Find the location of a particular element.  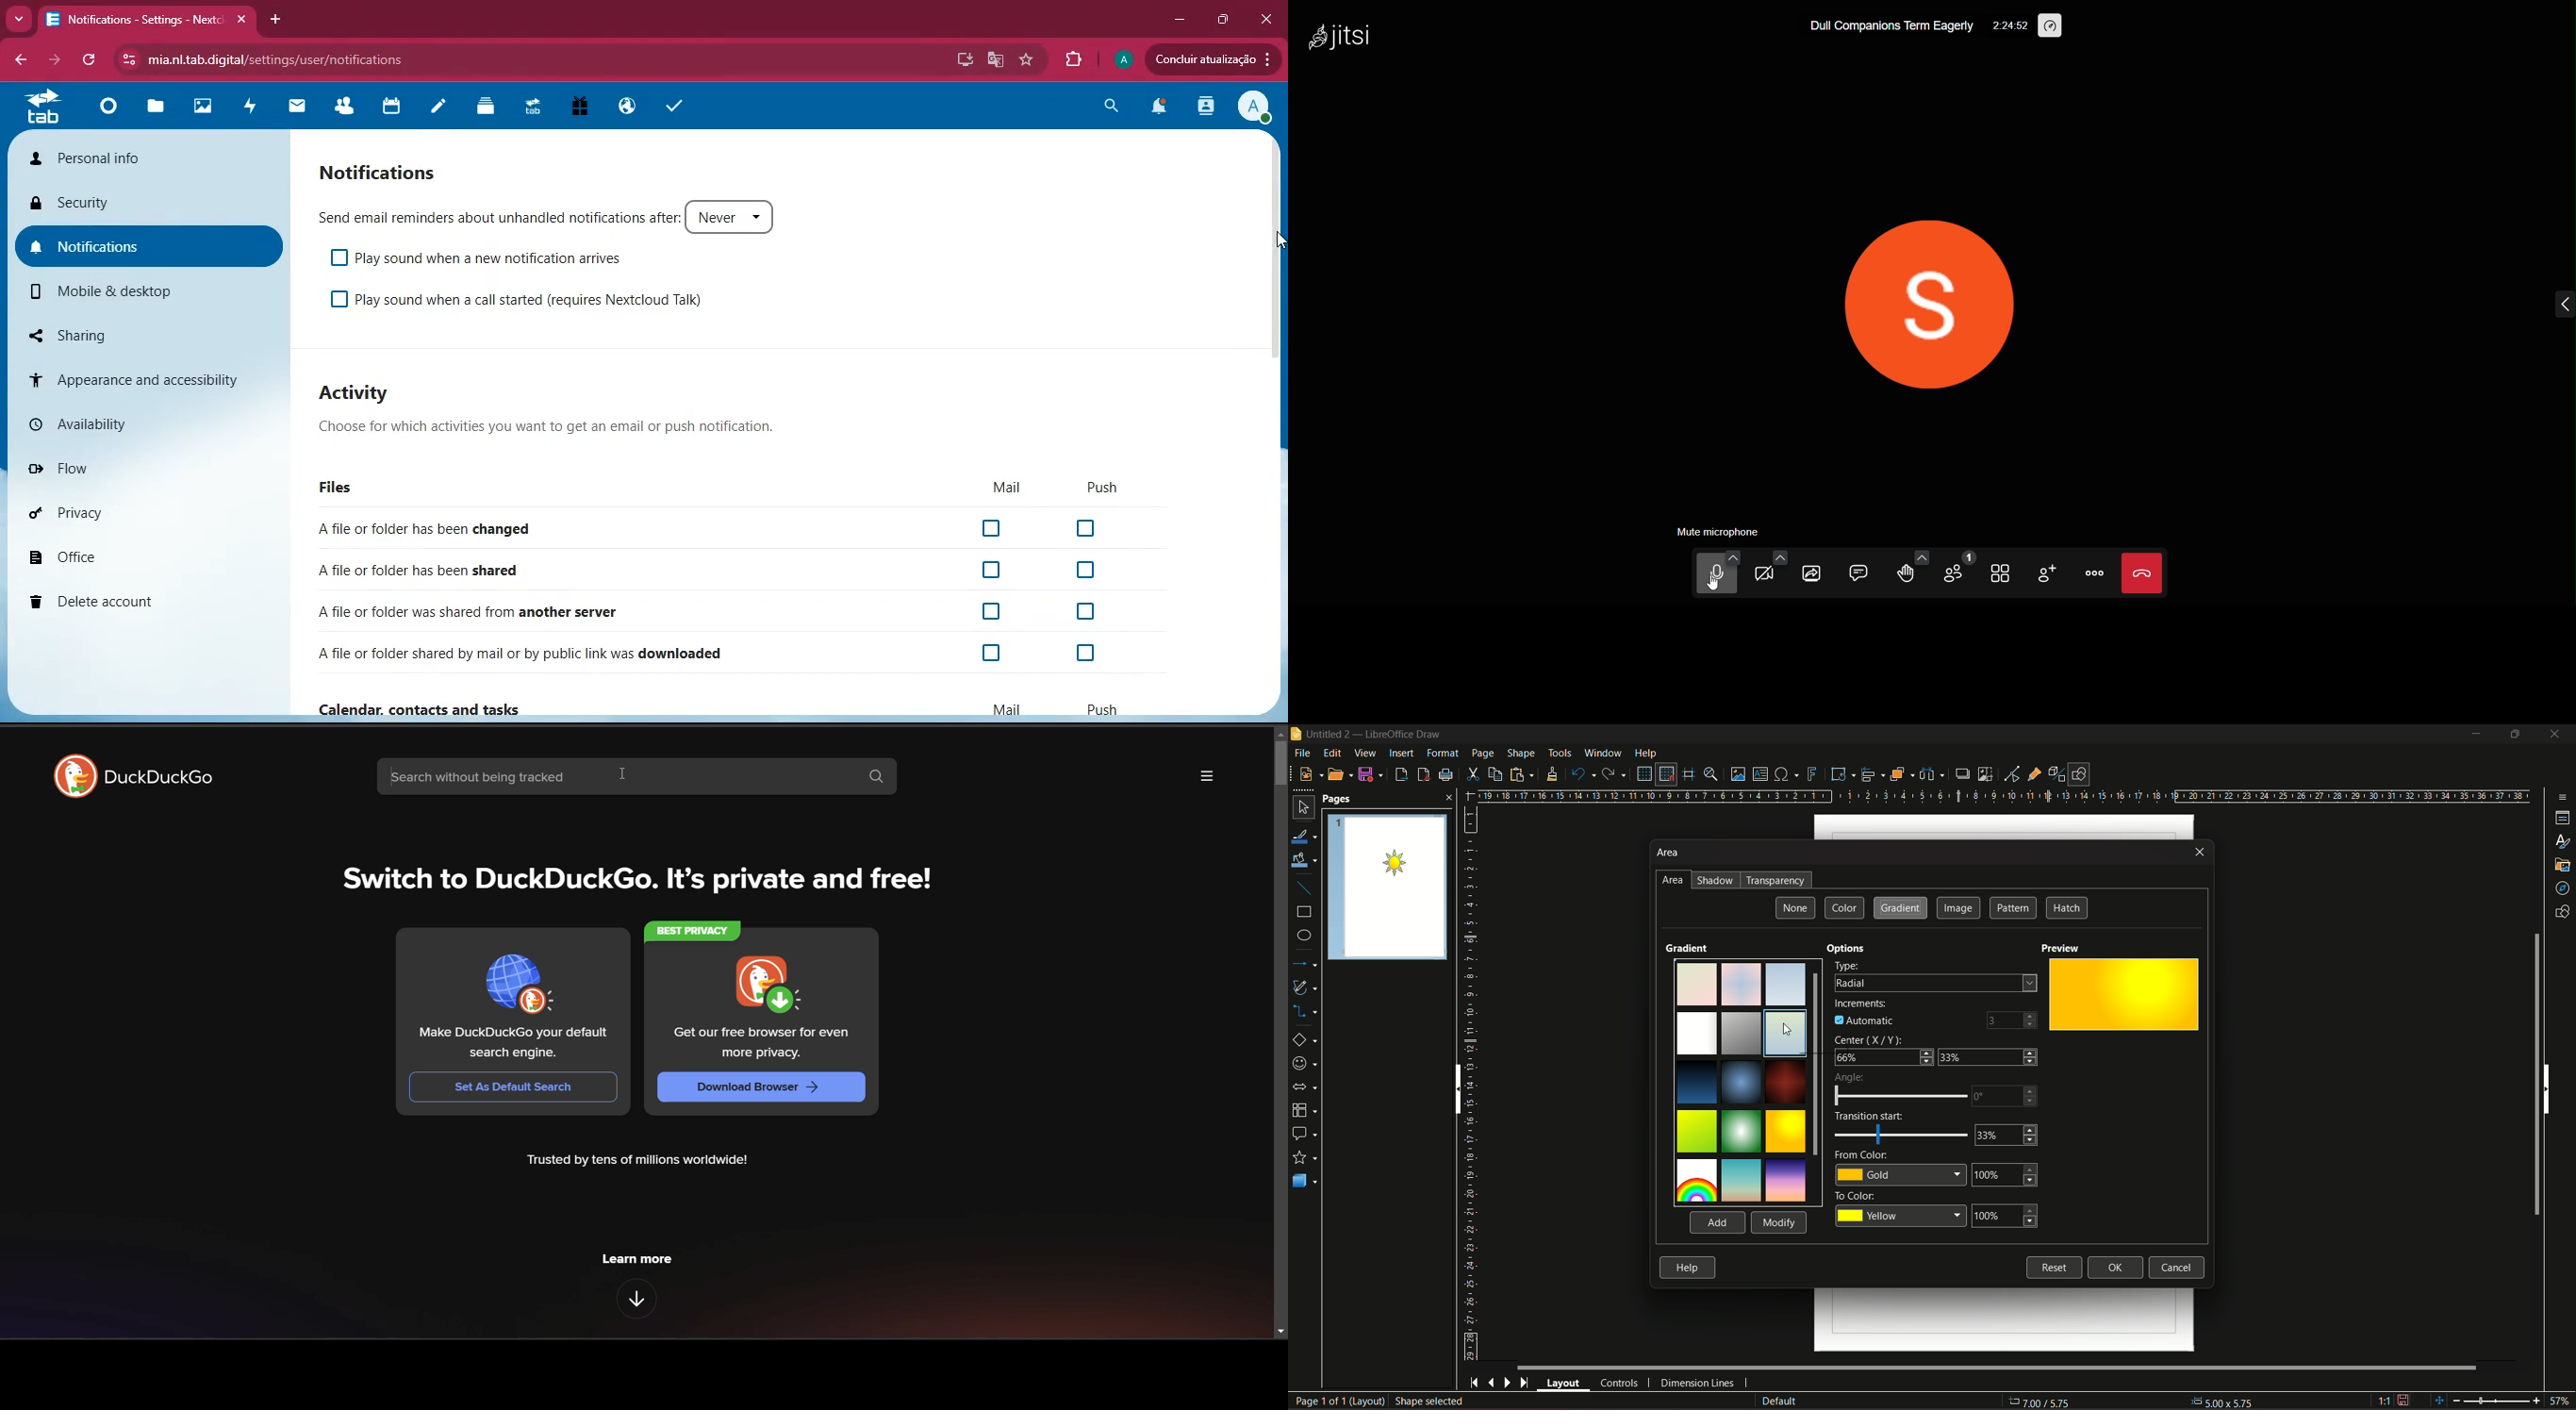

friends is located at coordinates (350, 108).